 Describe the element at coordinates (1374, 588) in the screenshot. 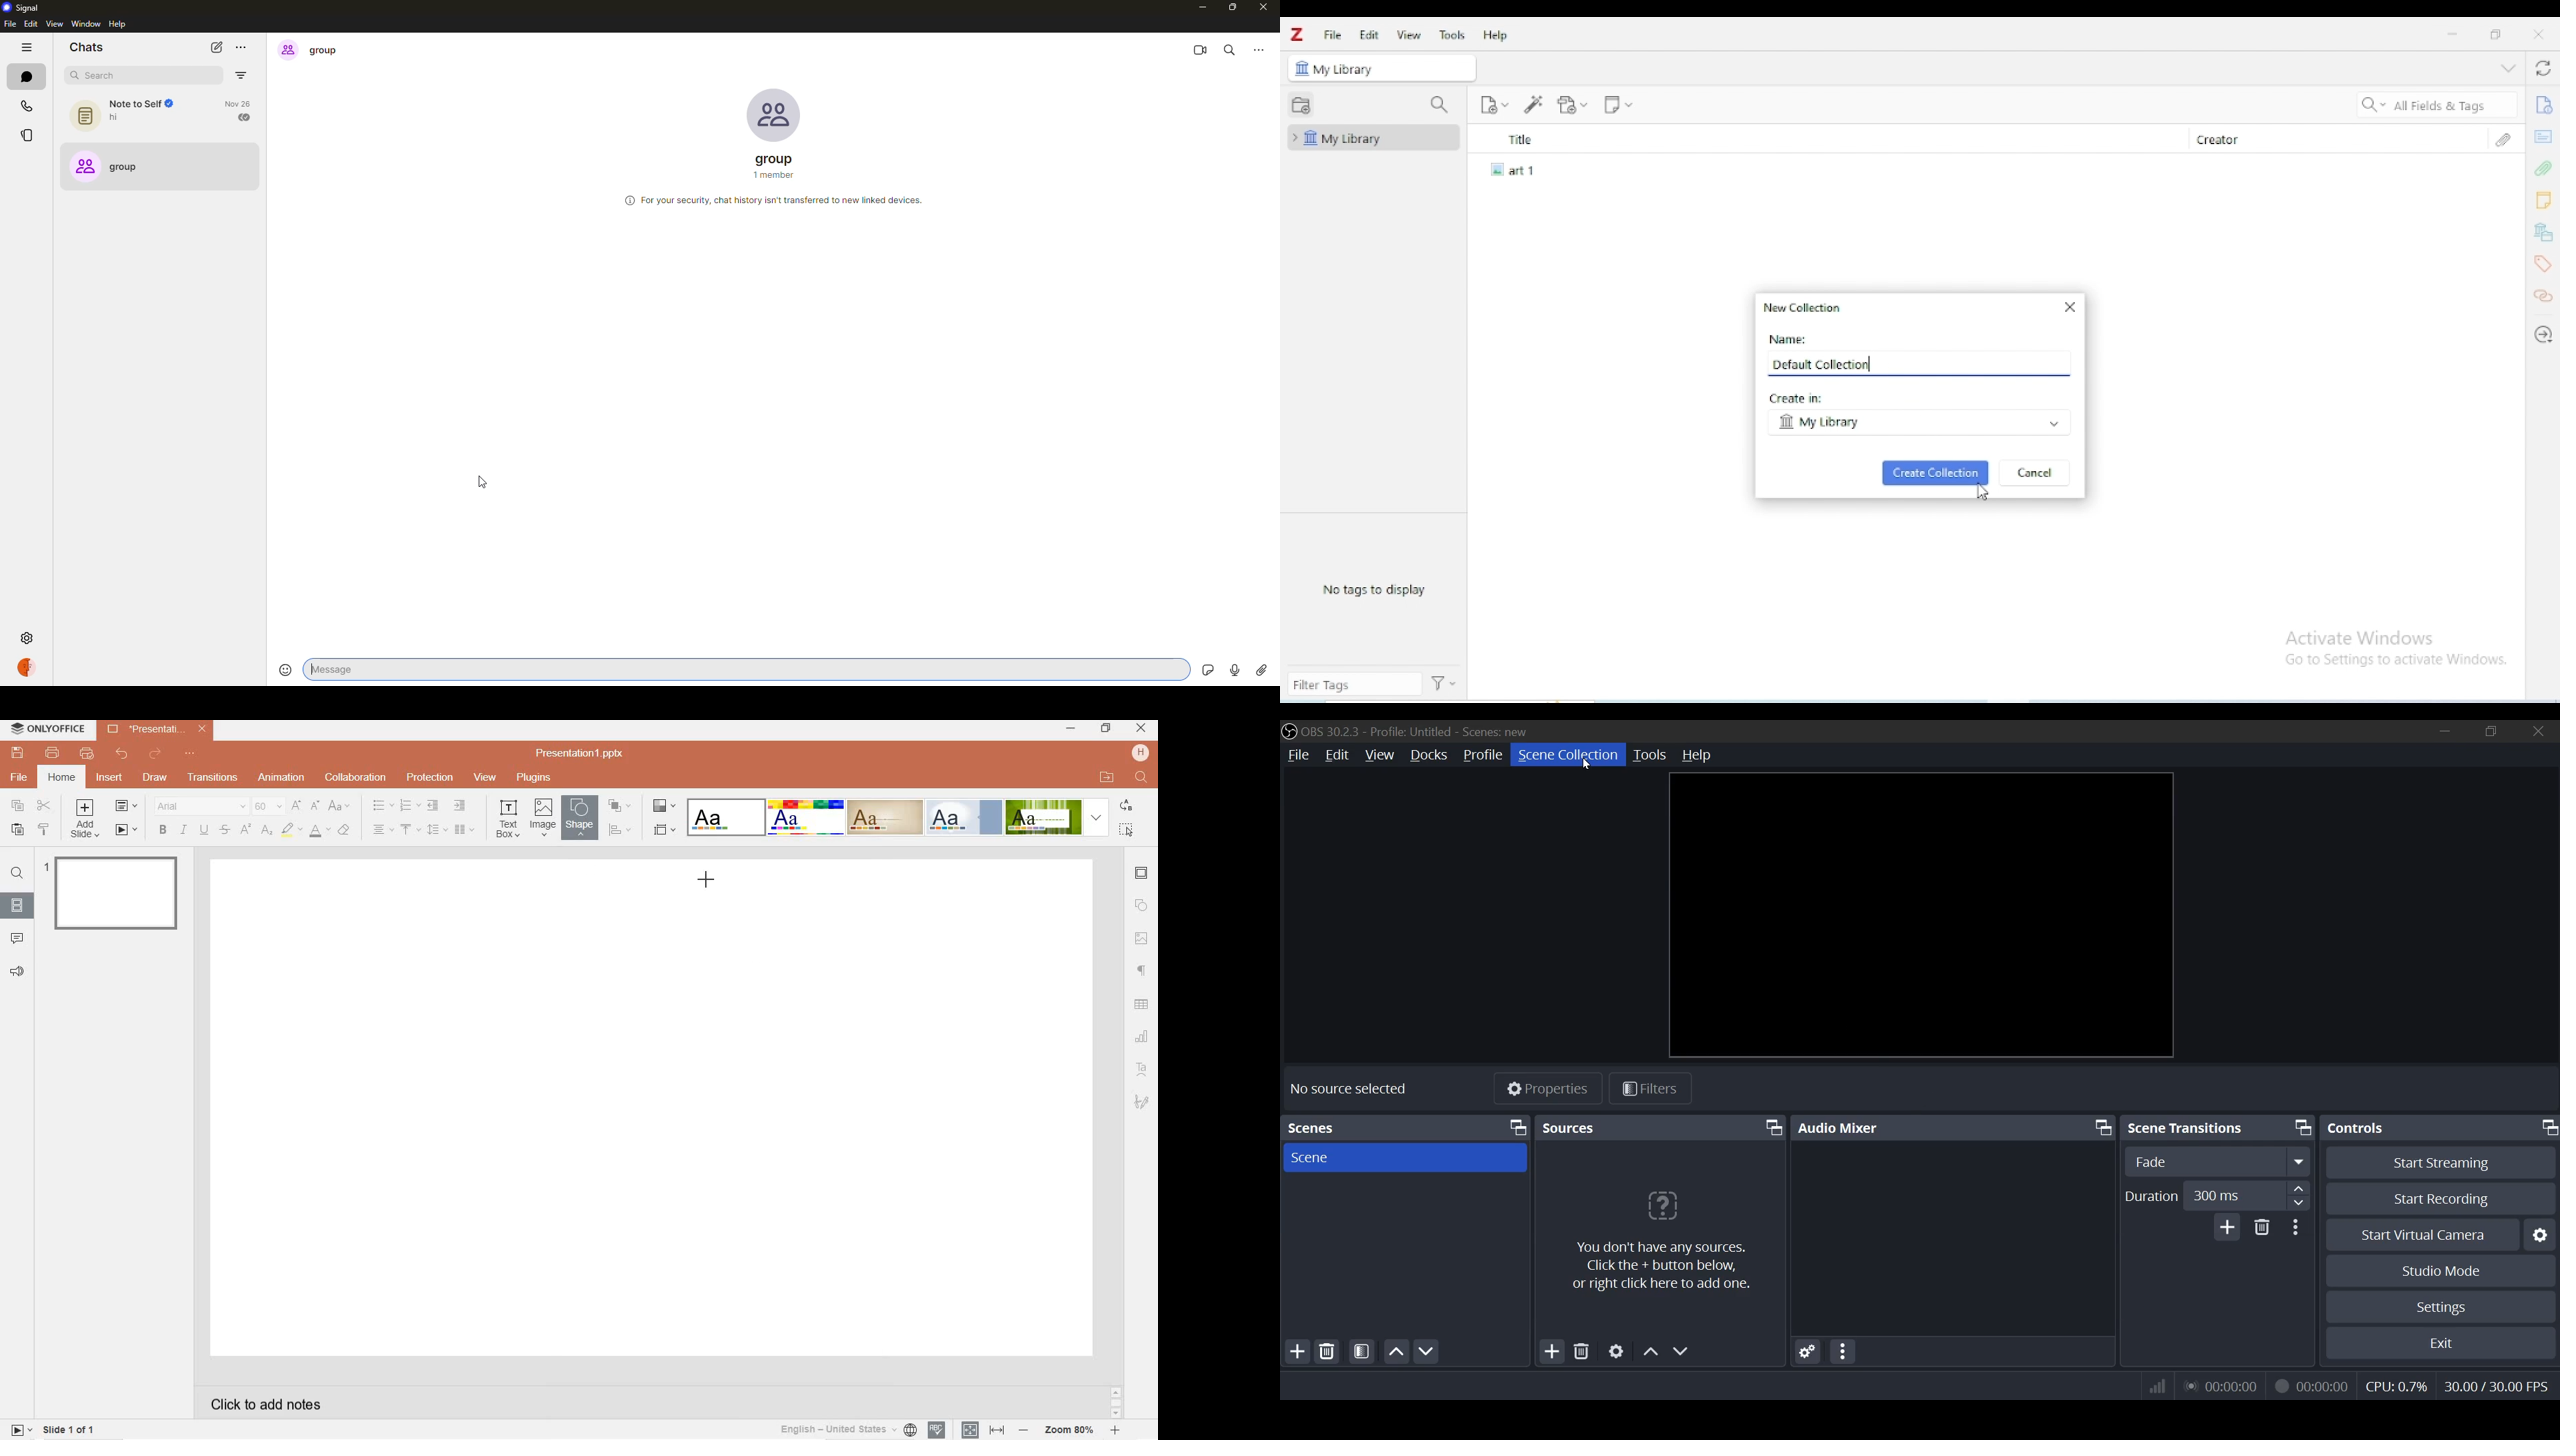

I see `no tags to display` at that location.